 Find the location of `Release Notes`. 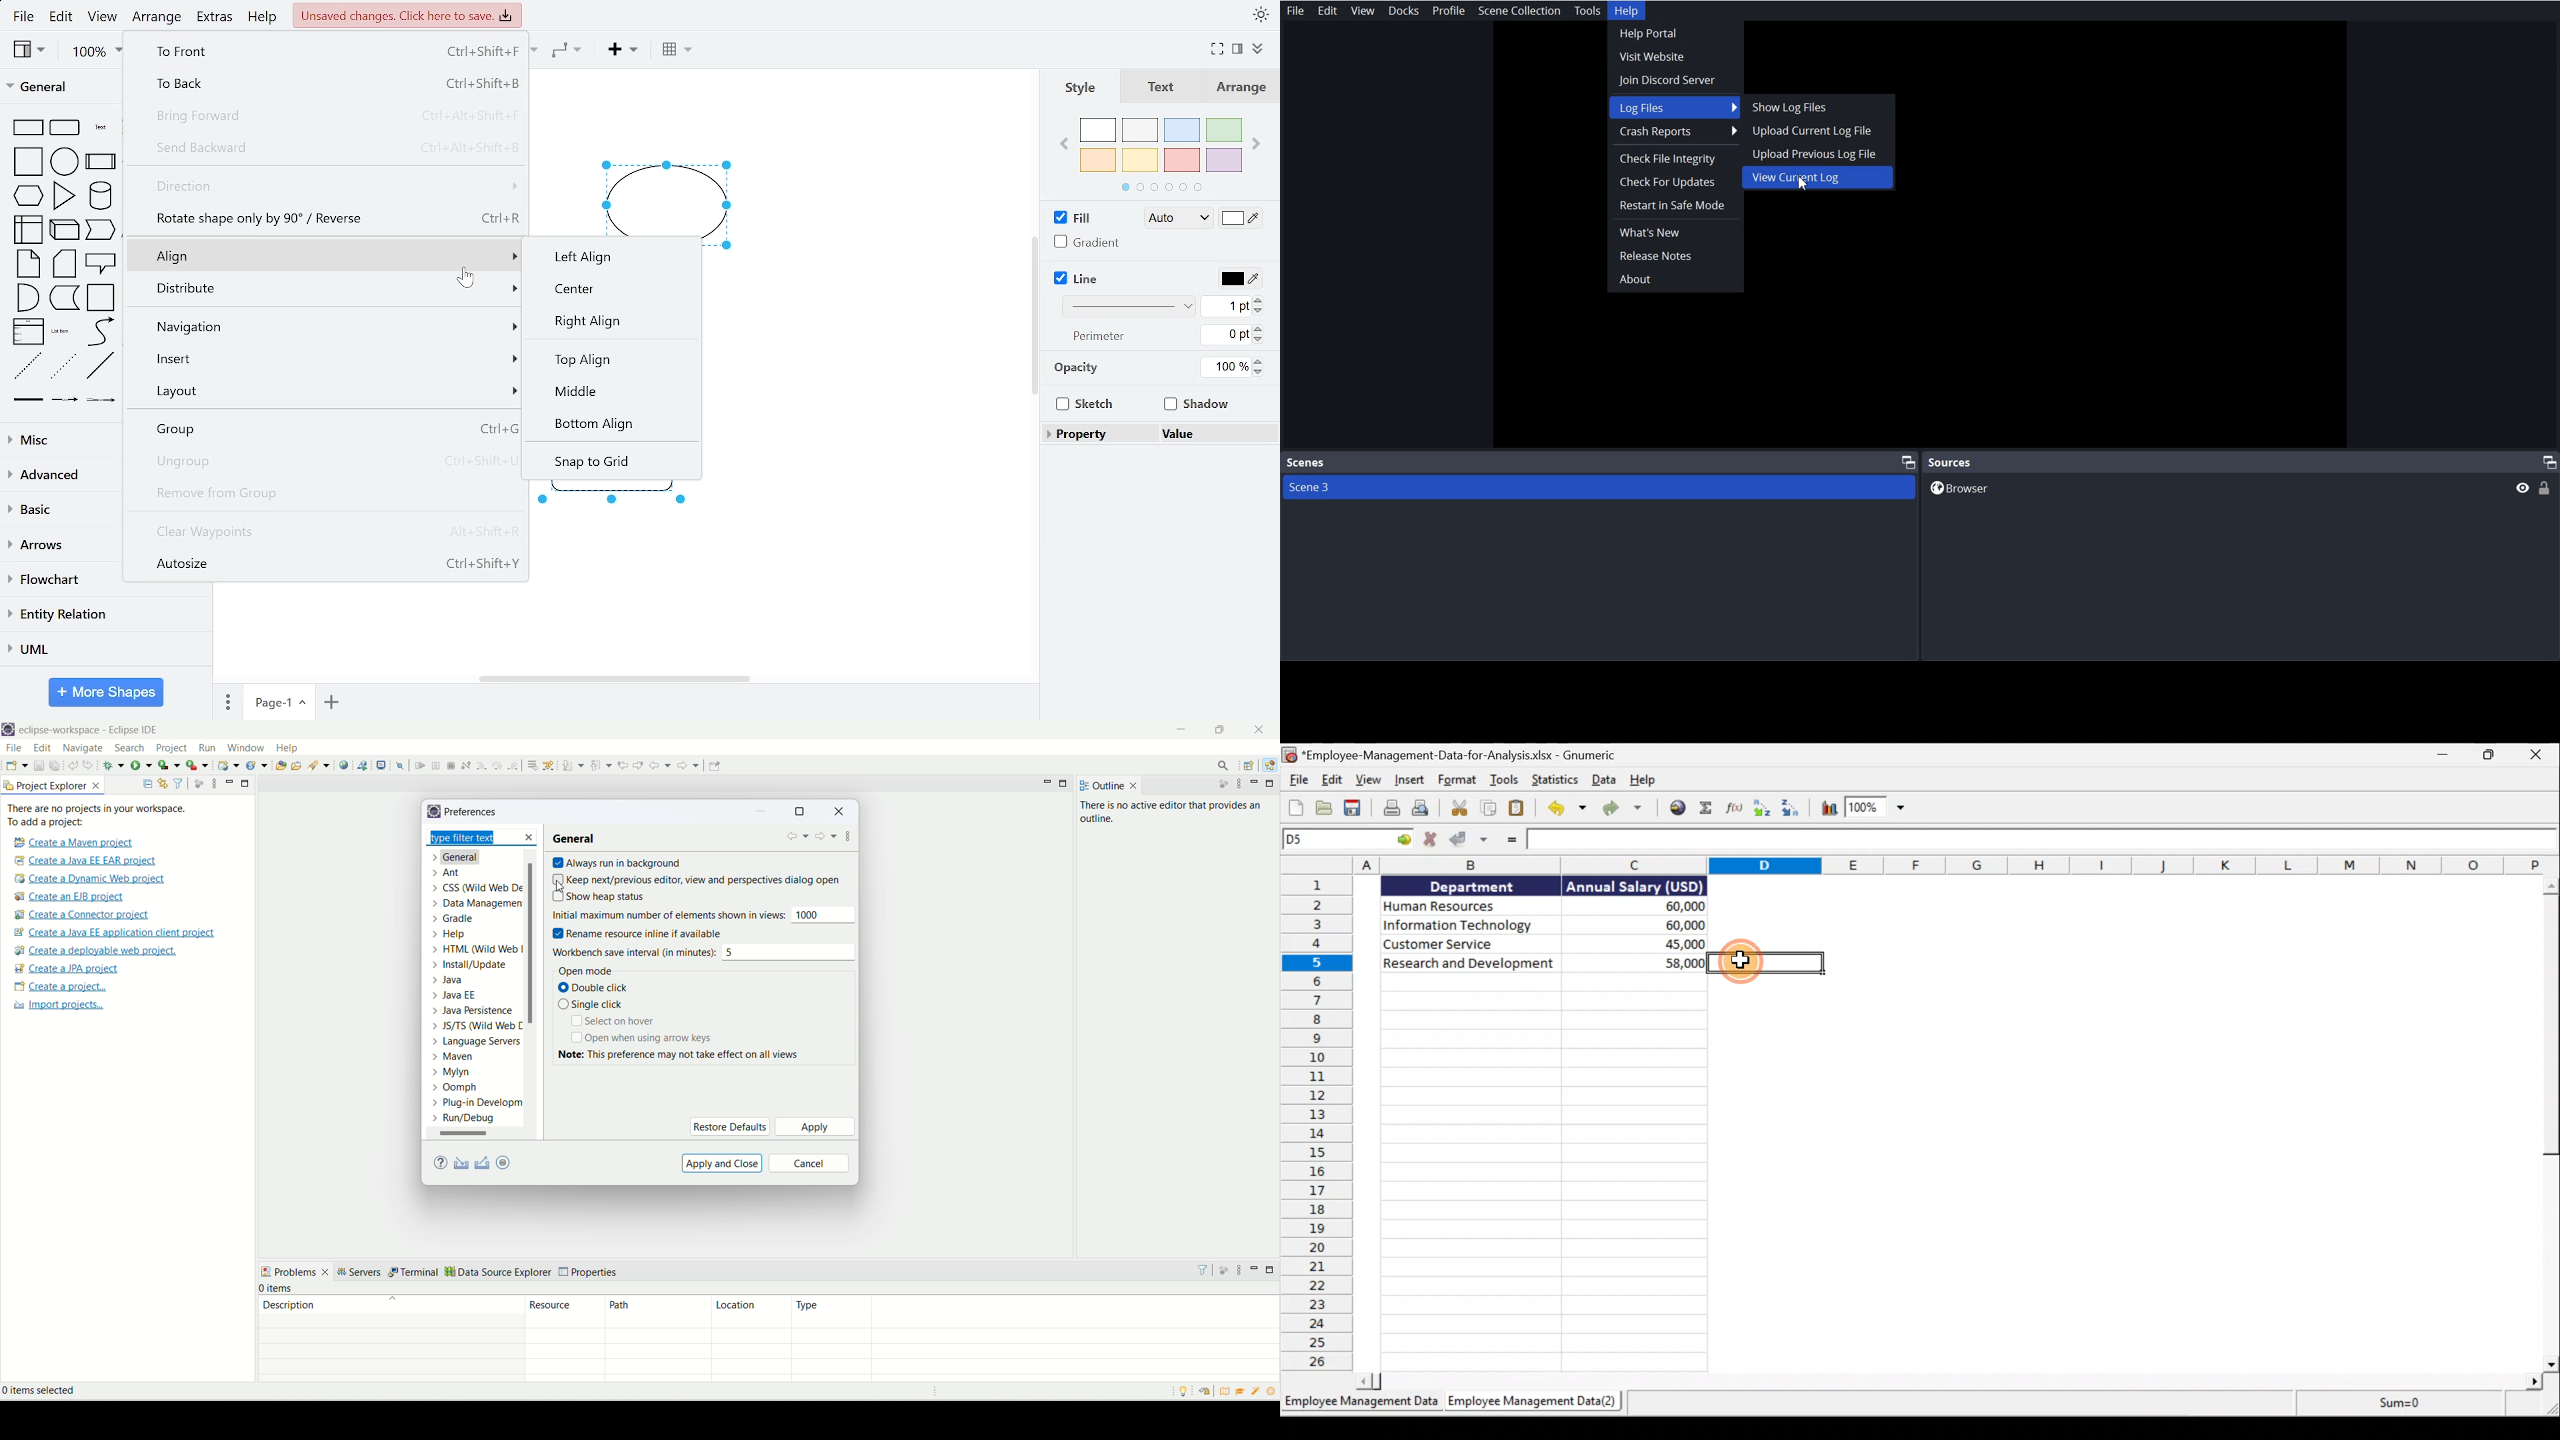

Release Notes is located at coordinates (1675, 255).